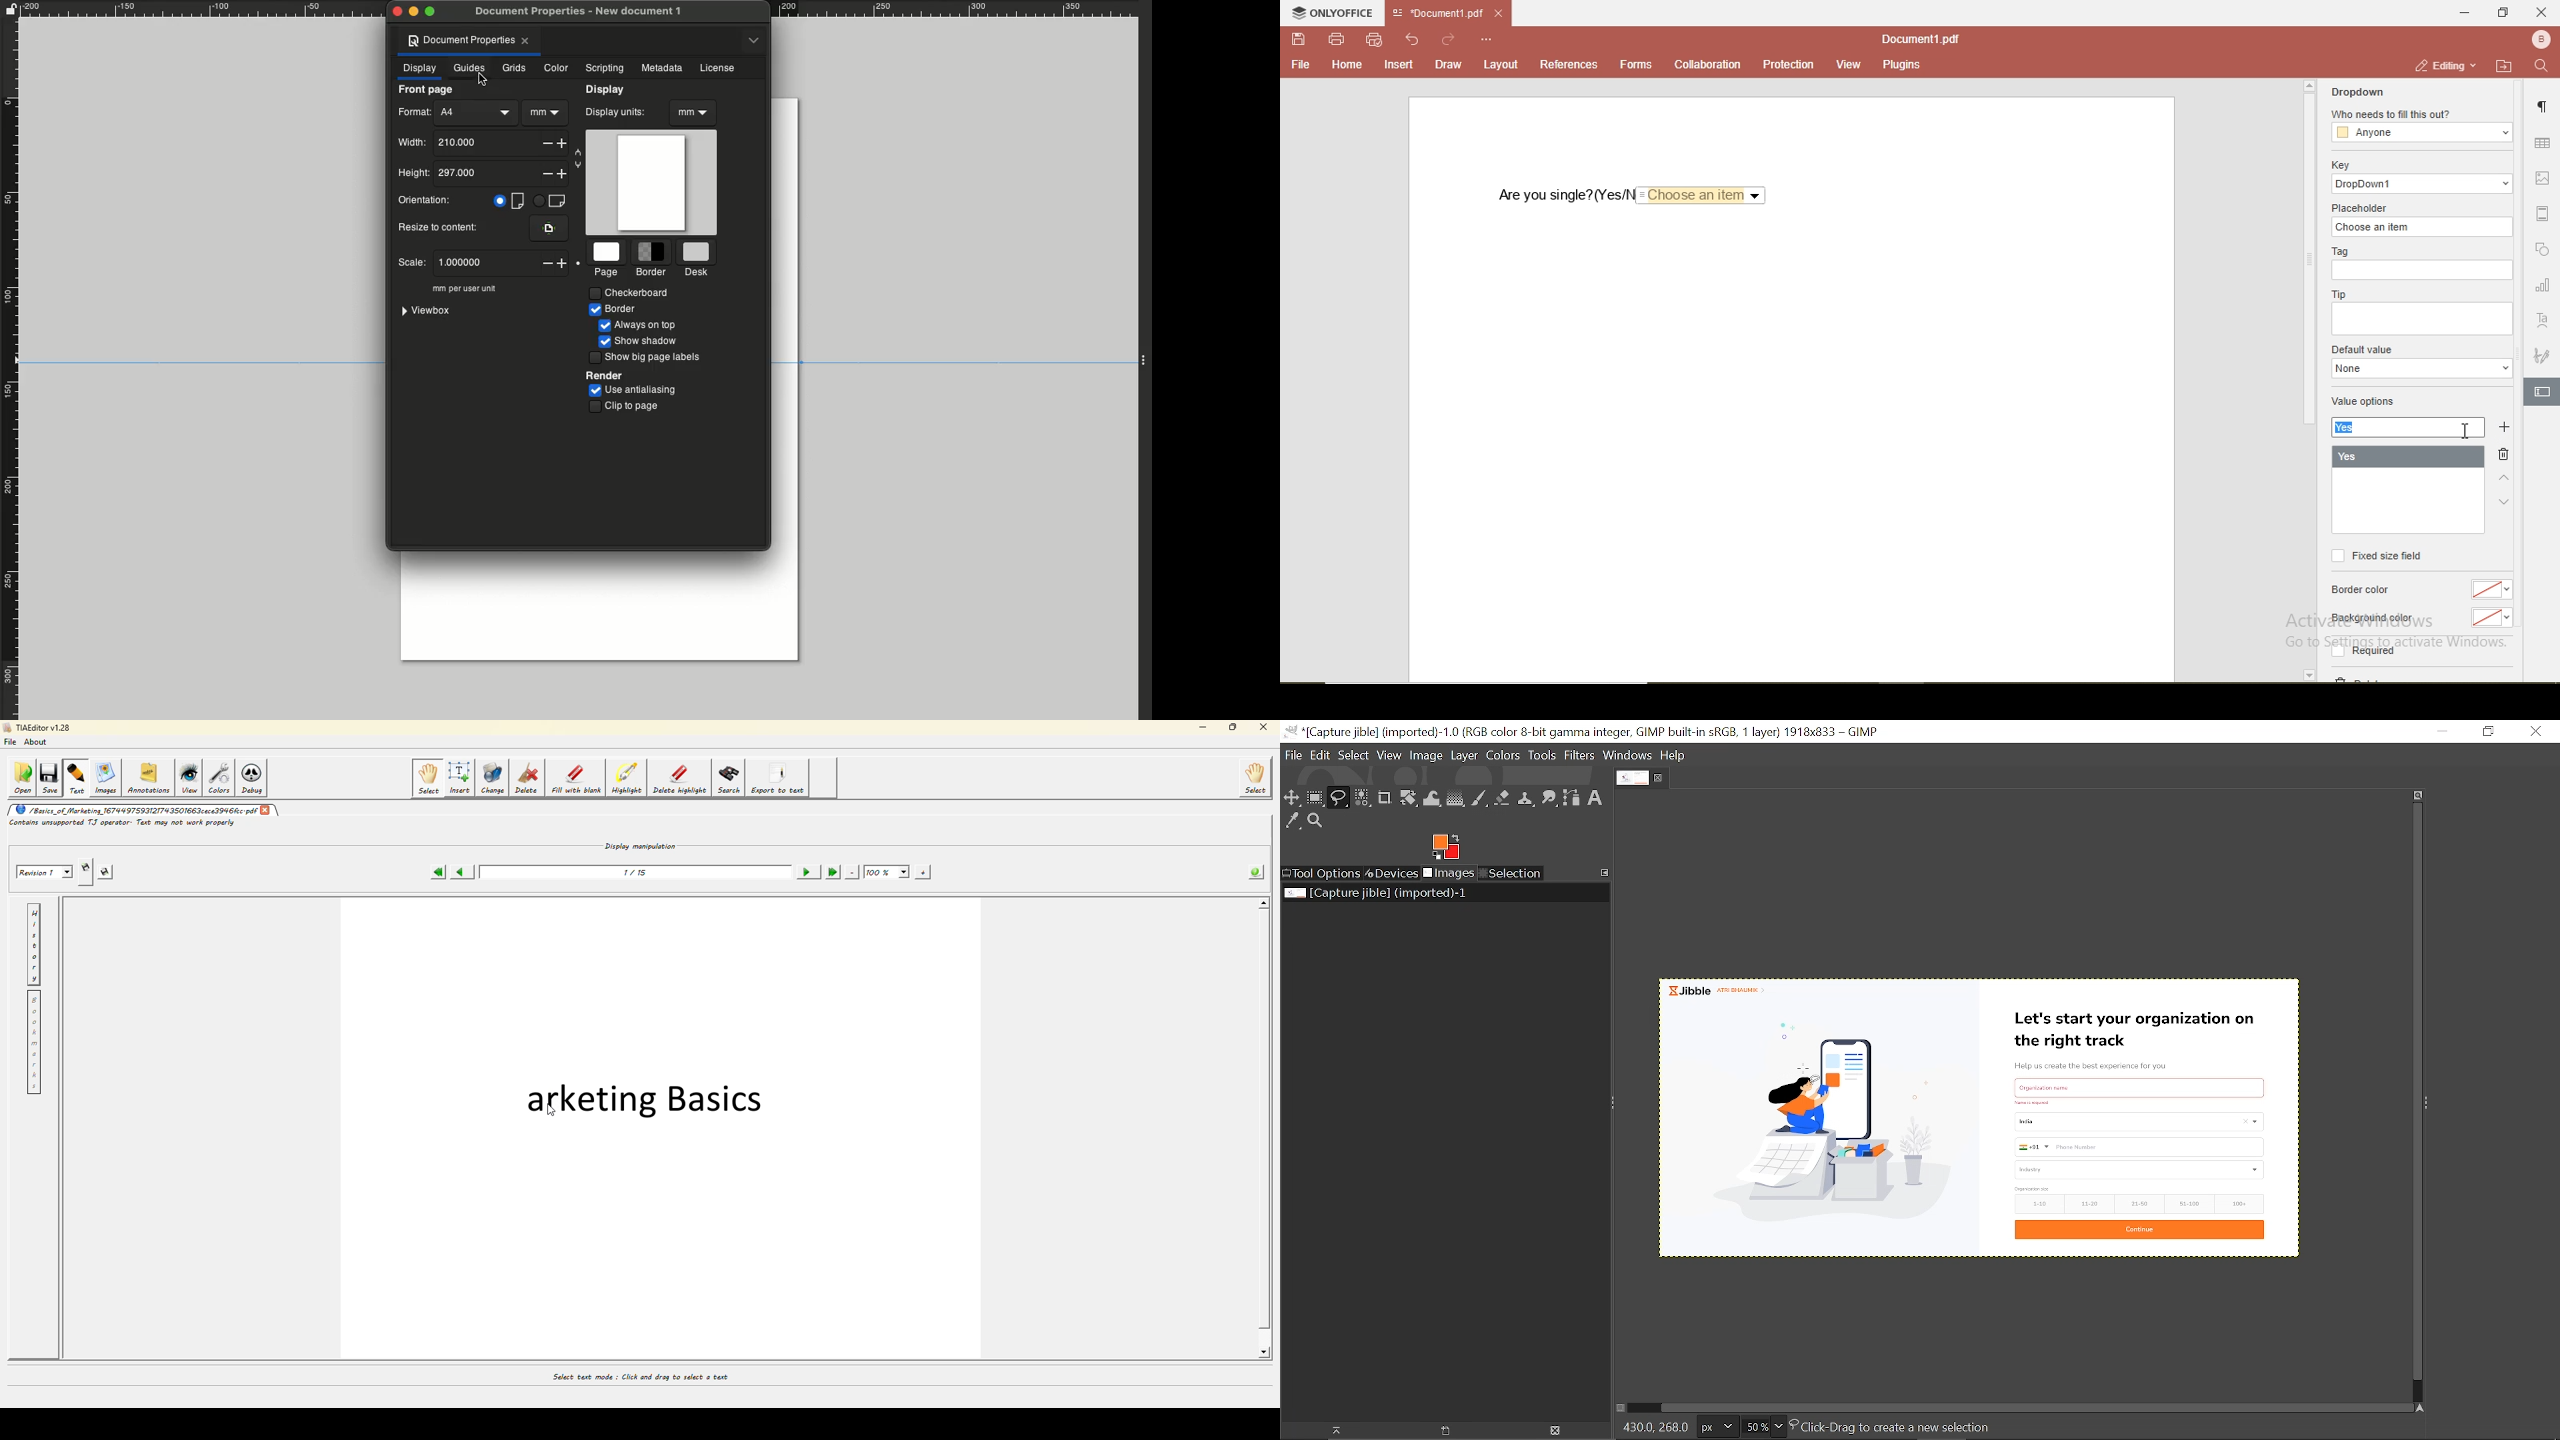 The image size is (2576, 1456). Describe the element at coordinates (2407, 457) in the screenshot. I see `yes` at that location.